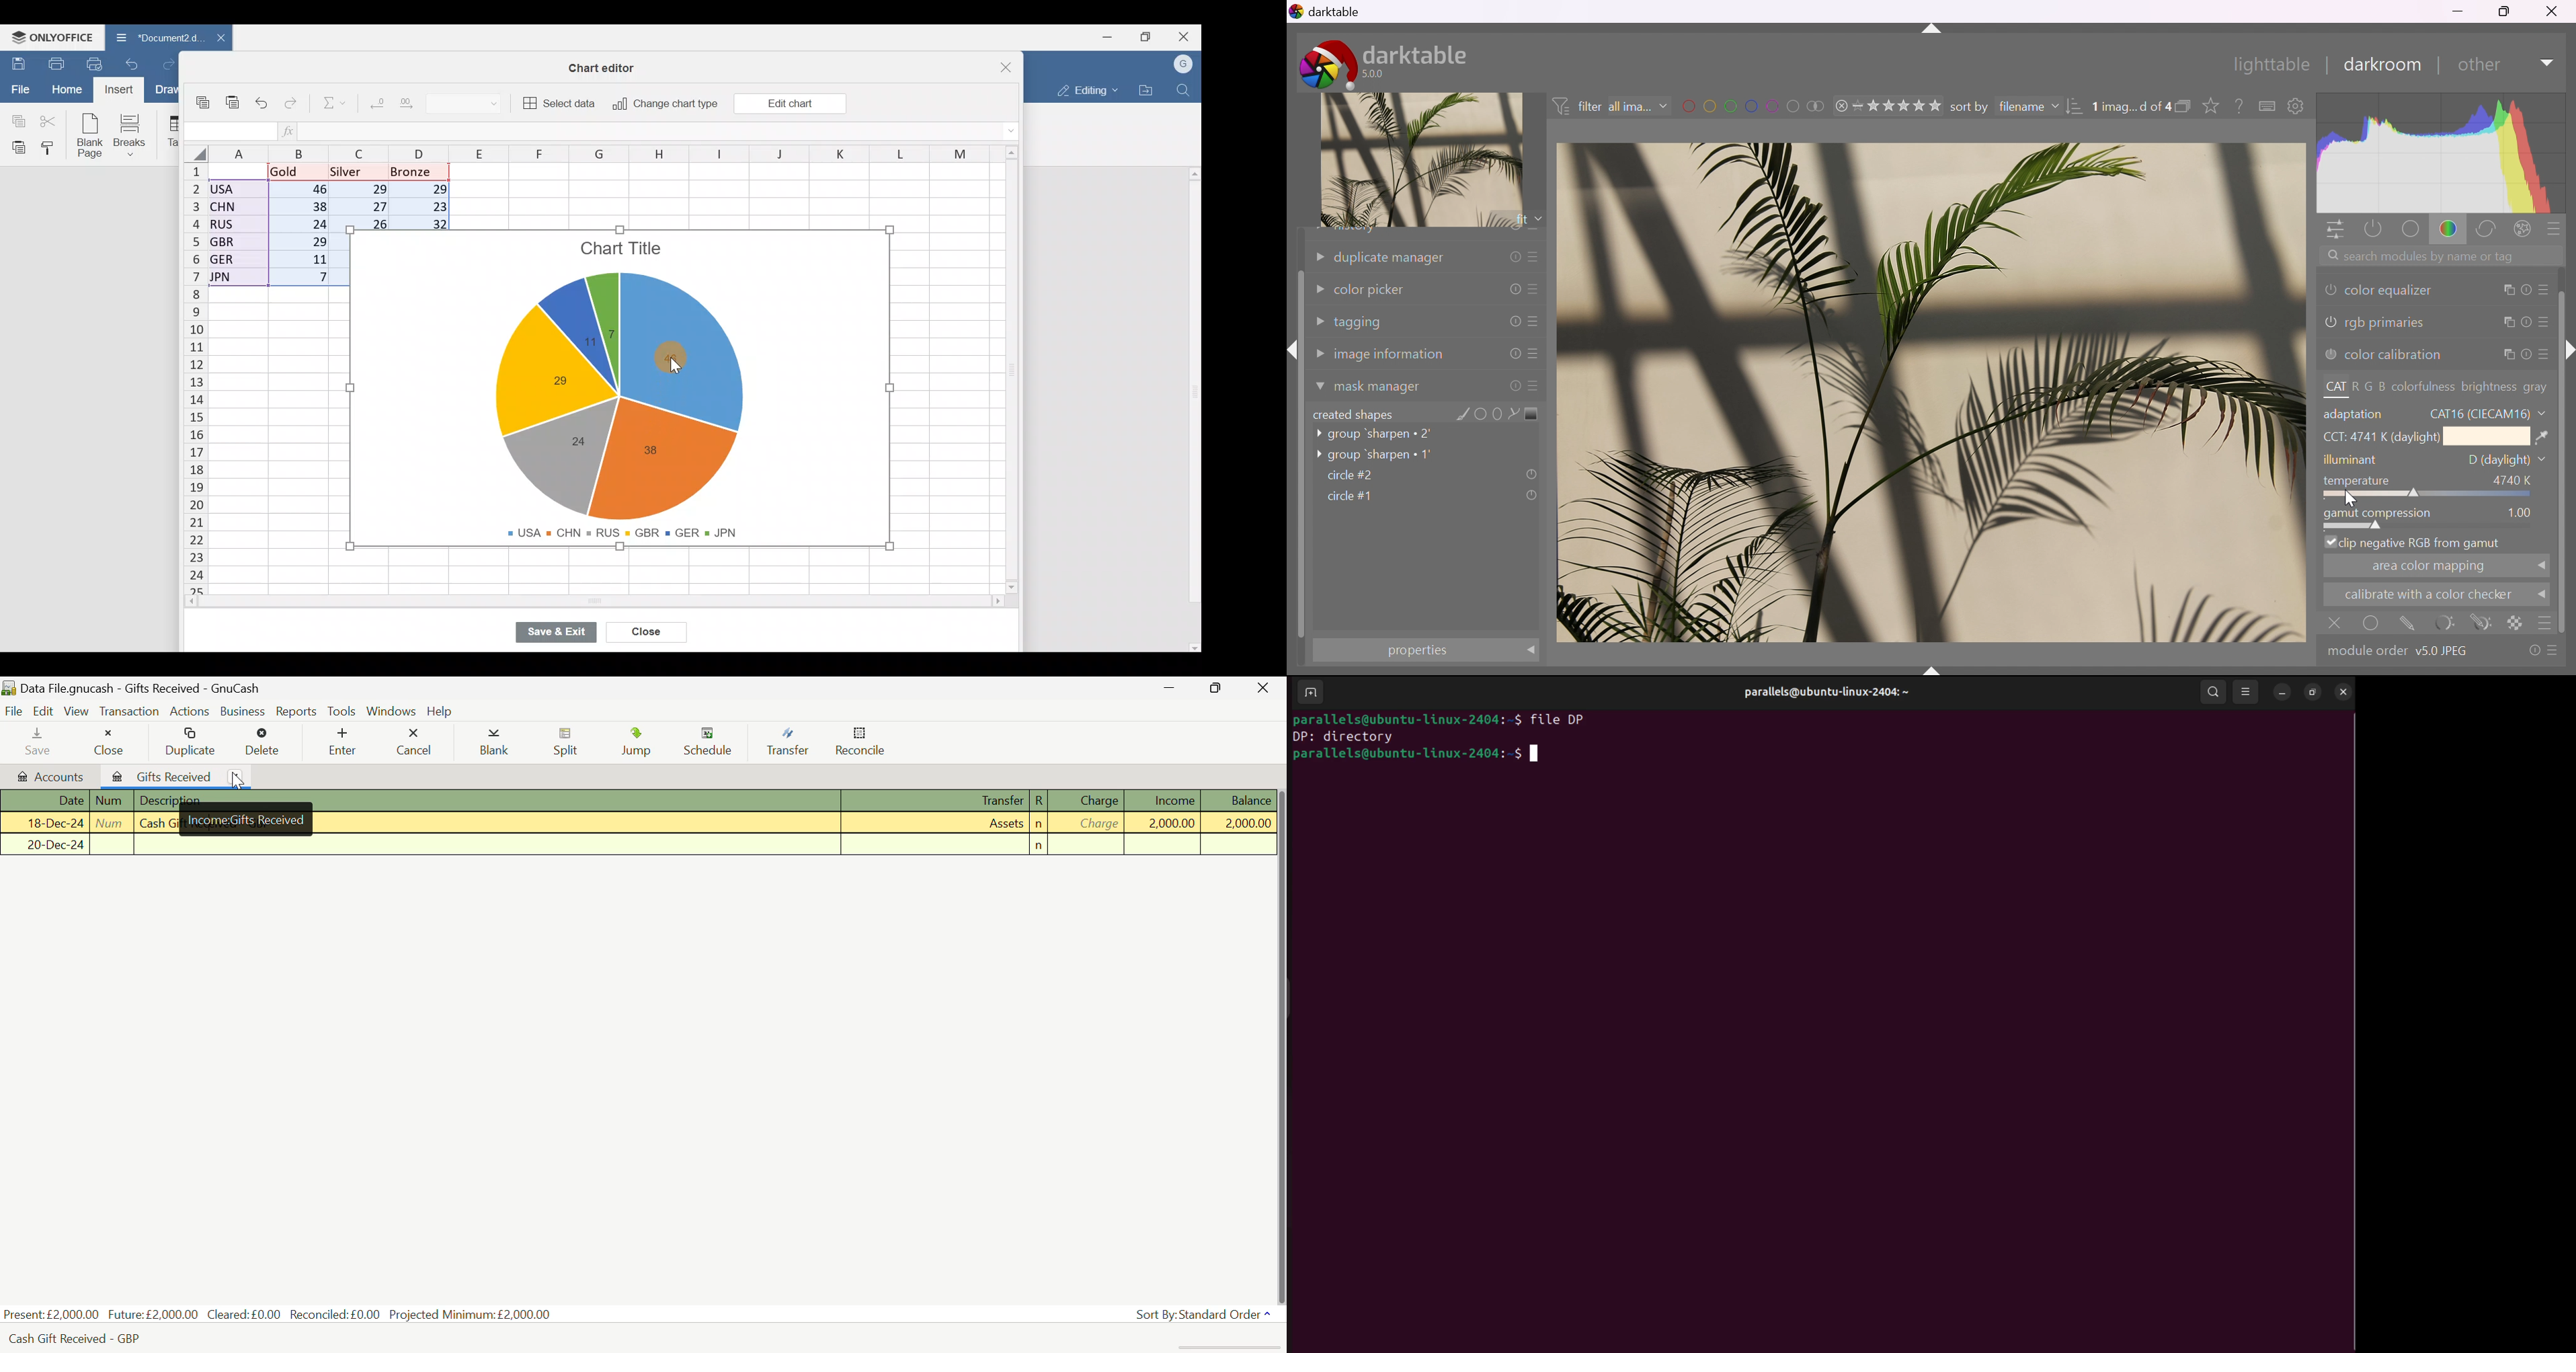 The image size is (2576, 1372). I want to click on background, so click(2514, 625).